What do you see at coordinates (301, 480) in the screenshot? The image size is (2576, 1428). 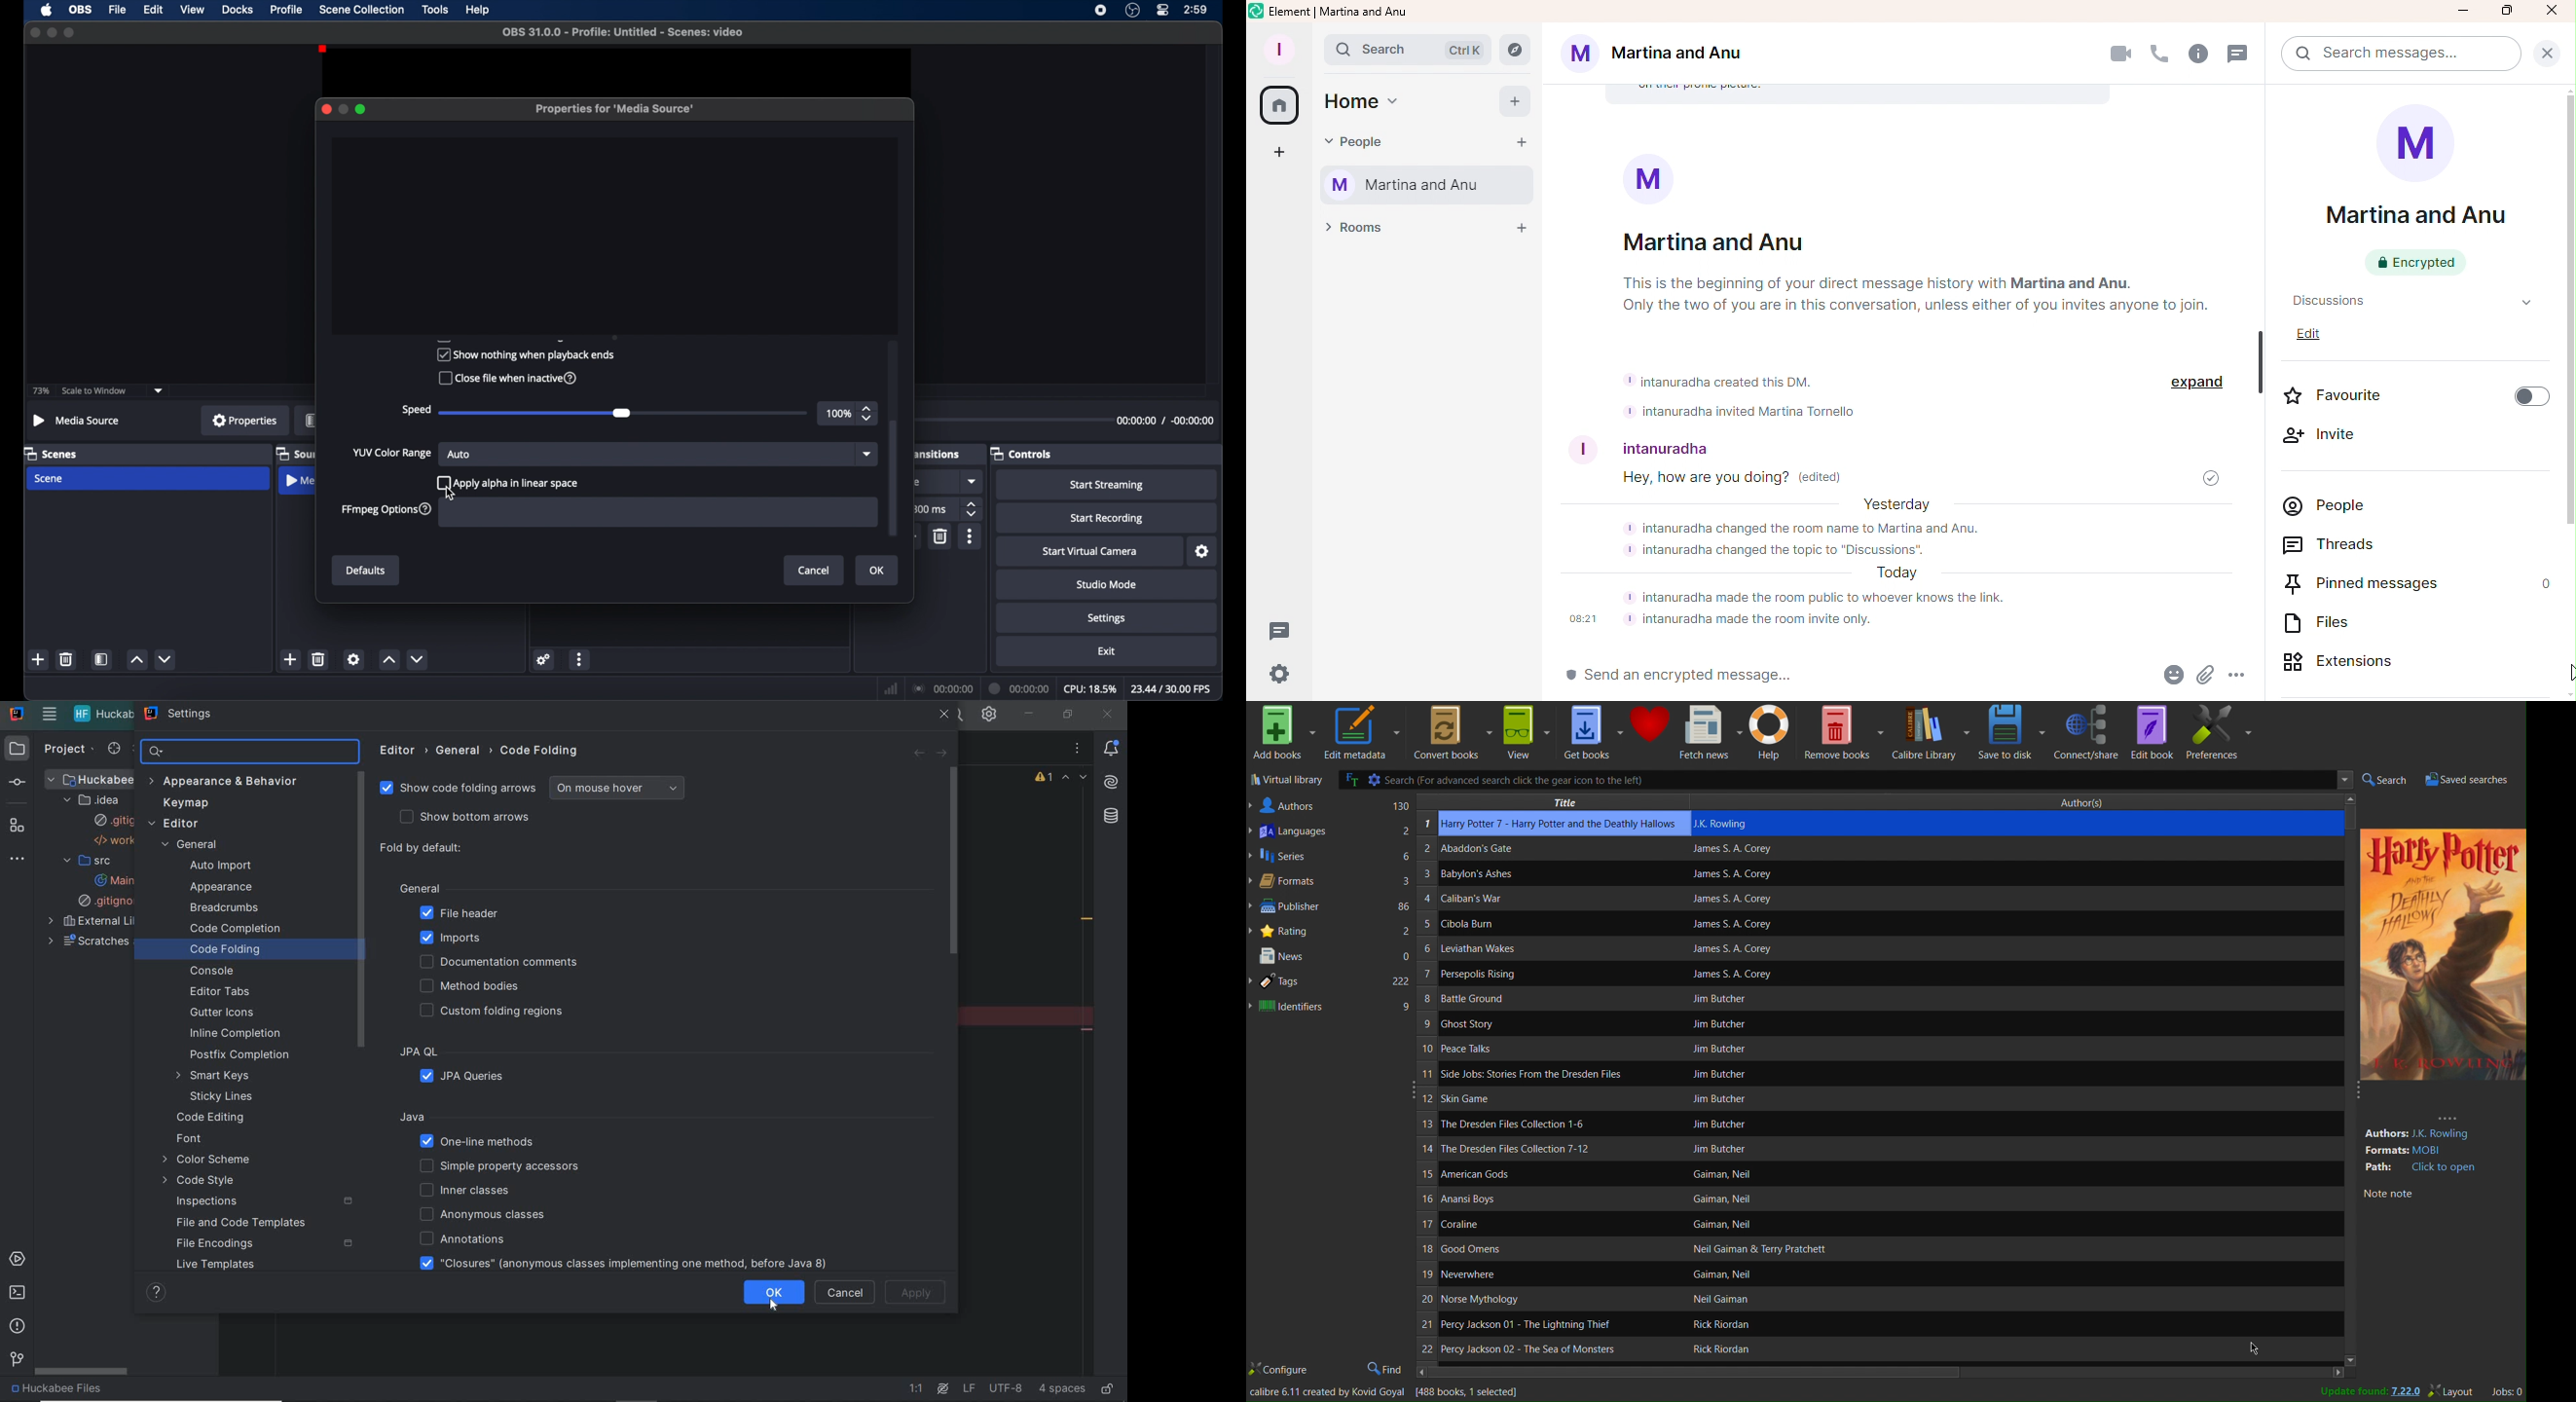 I see `obscure label` at bounding box center [301, 480].